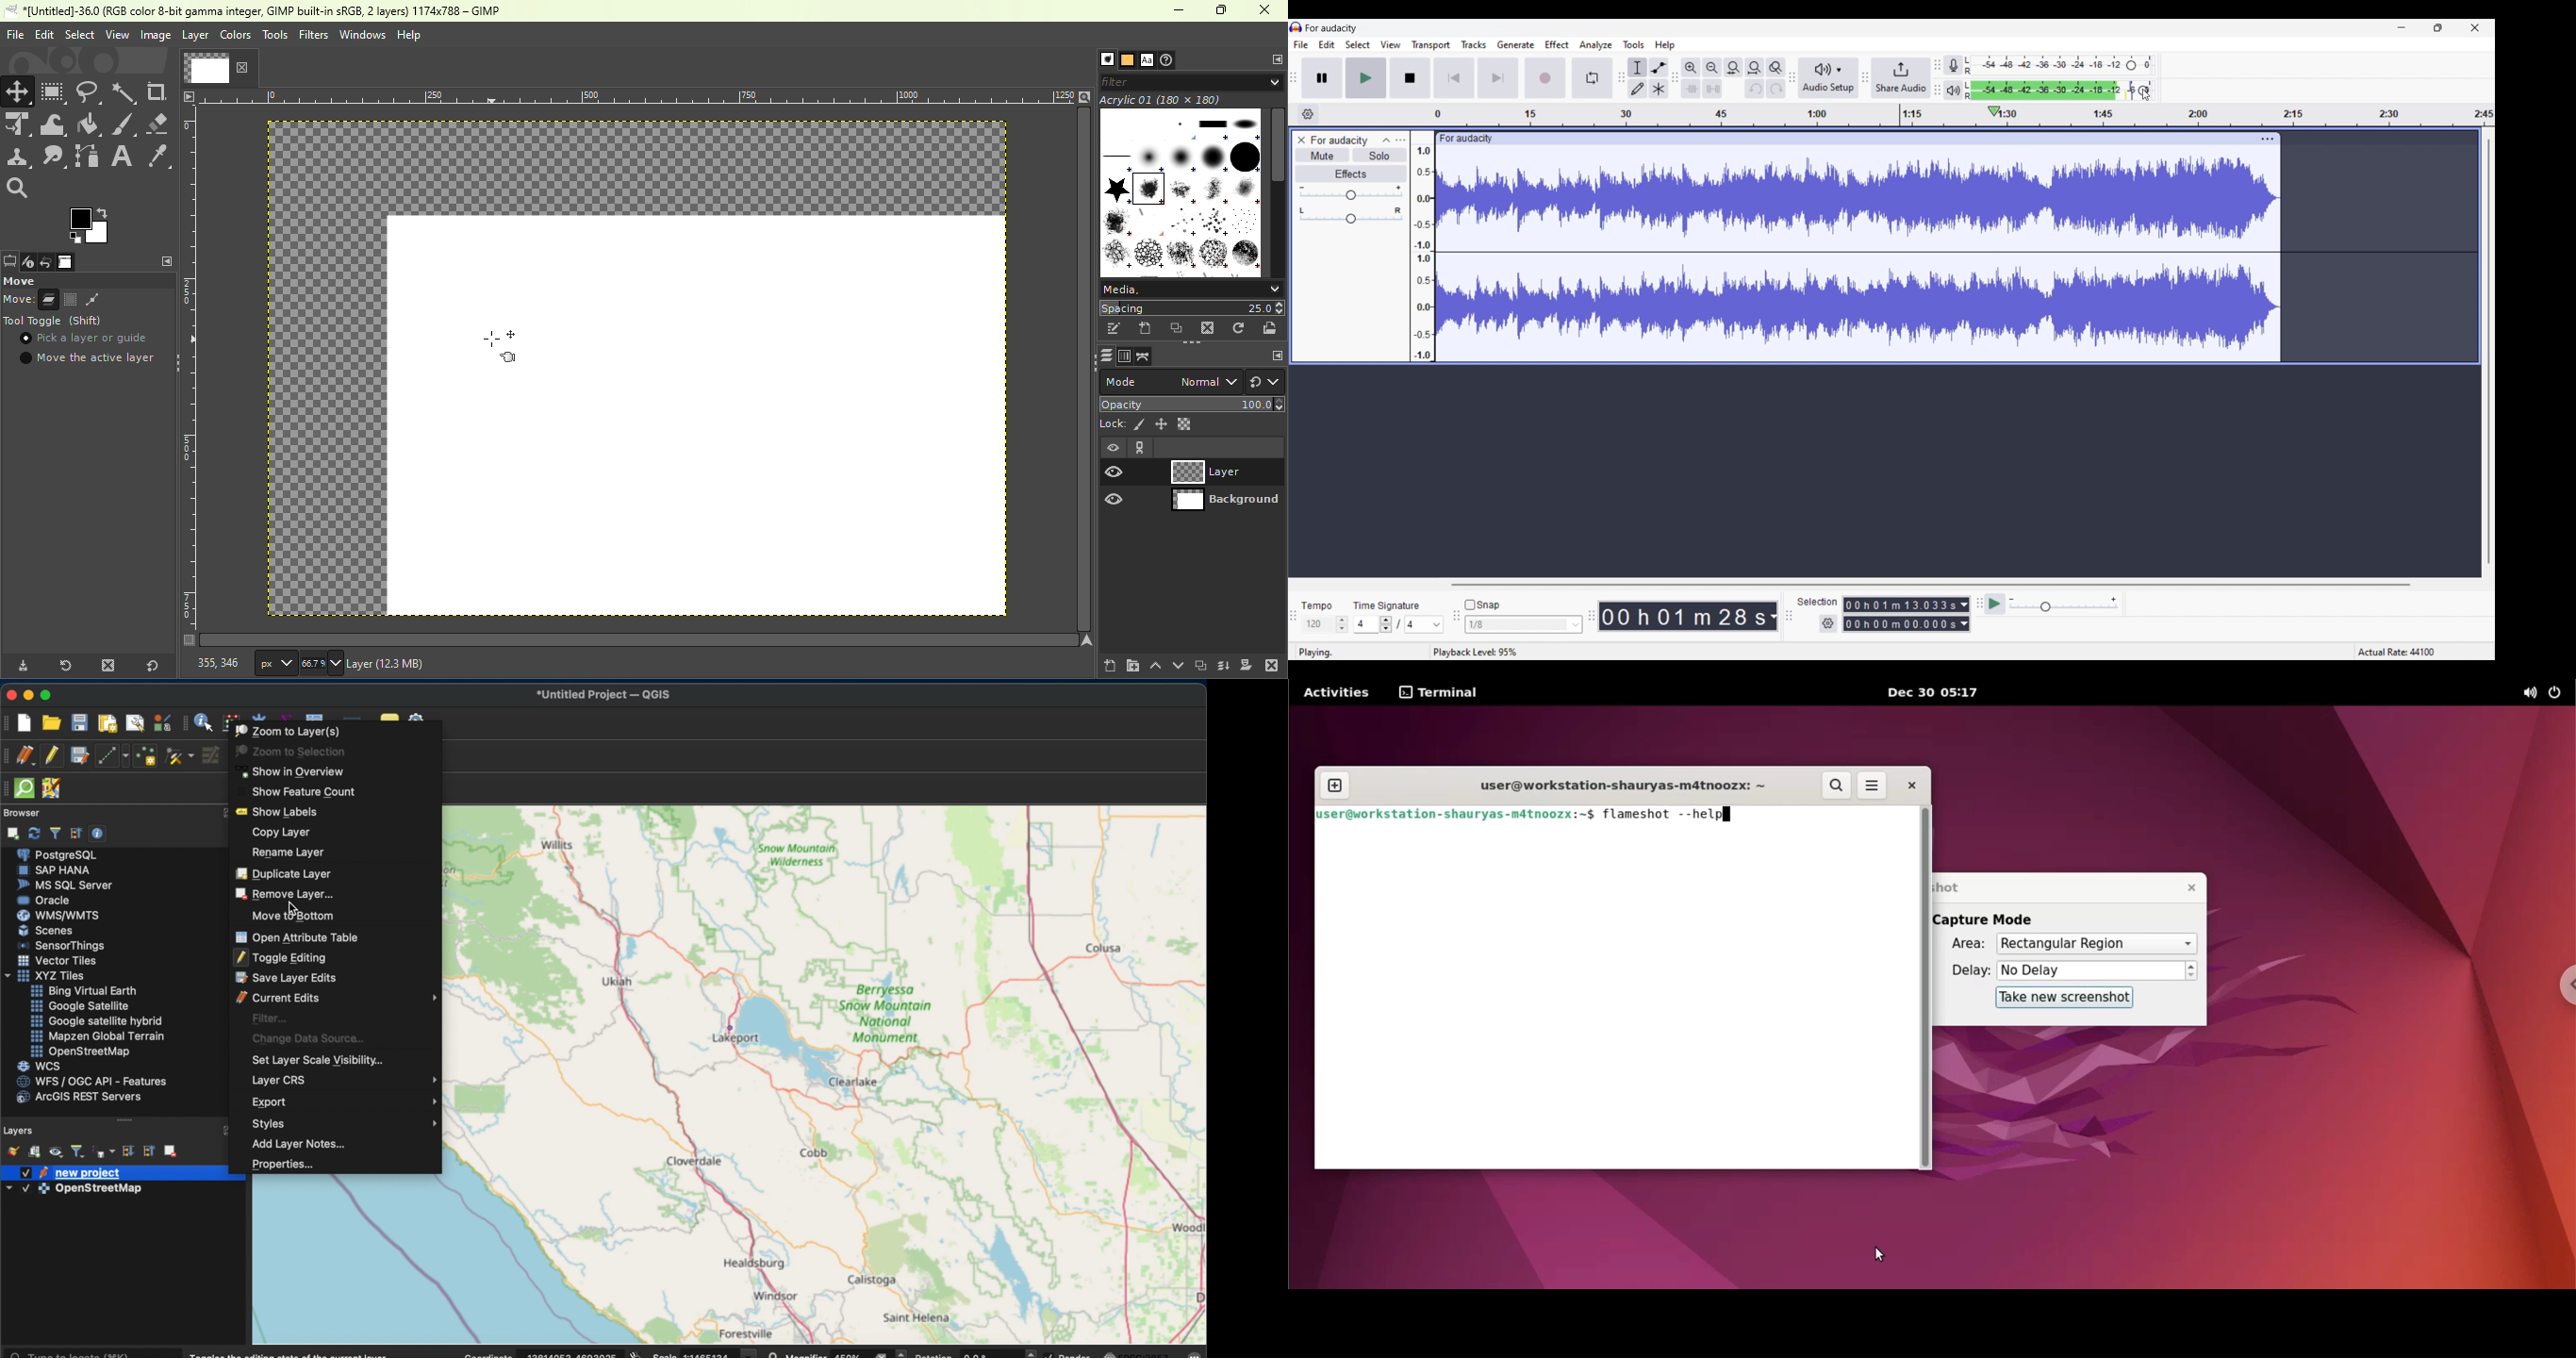 The width and height of the screenshot is (2576, 1372). Describe the element at coordinates (52, 757) in the screenshot. I see `toggle editing` at that location.